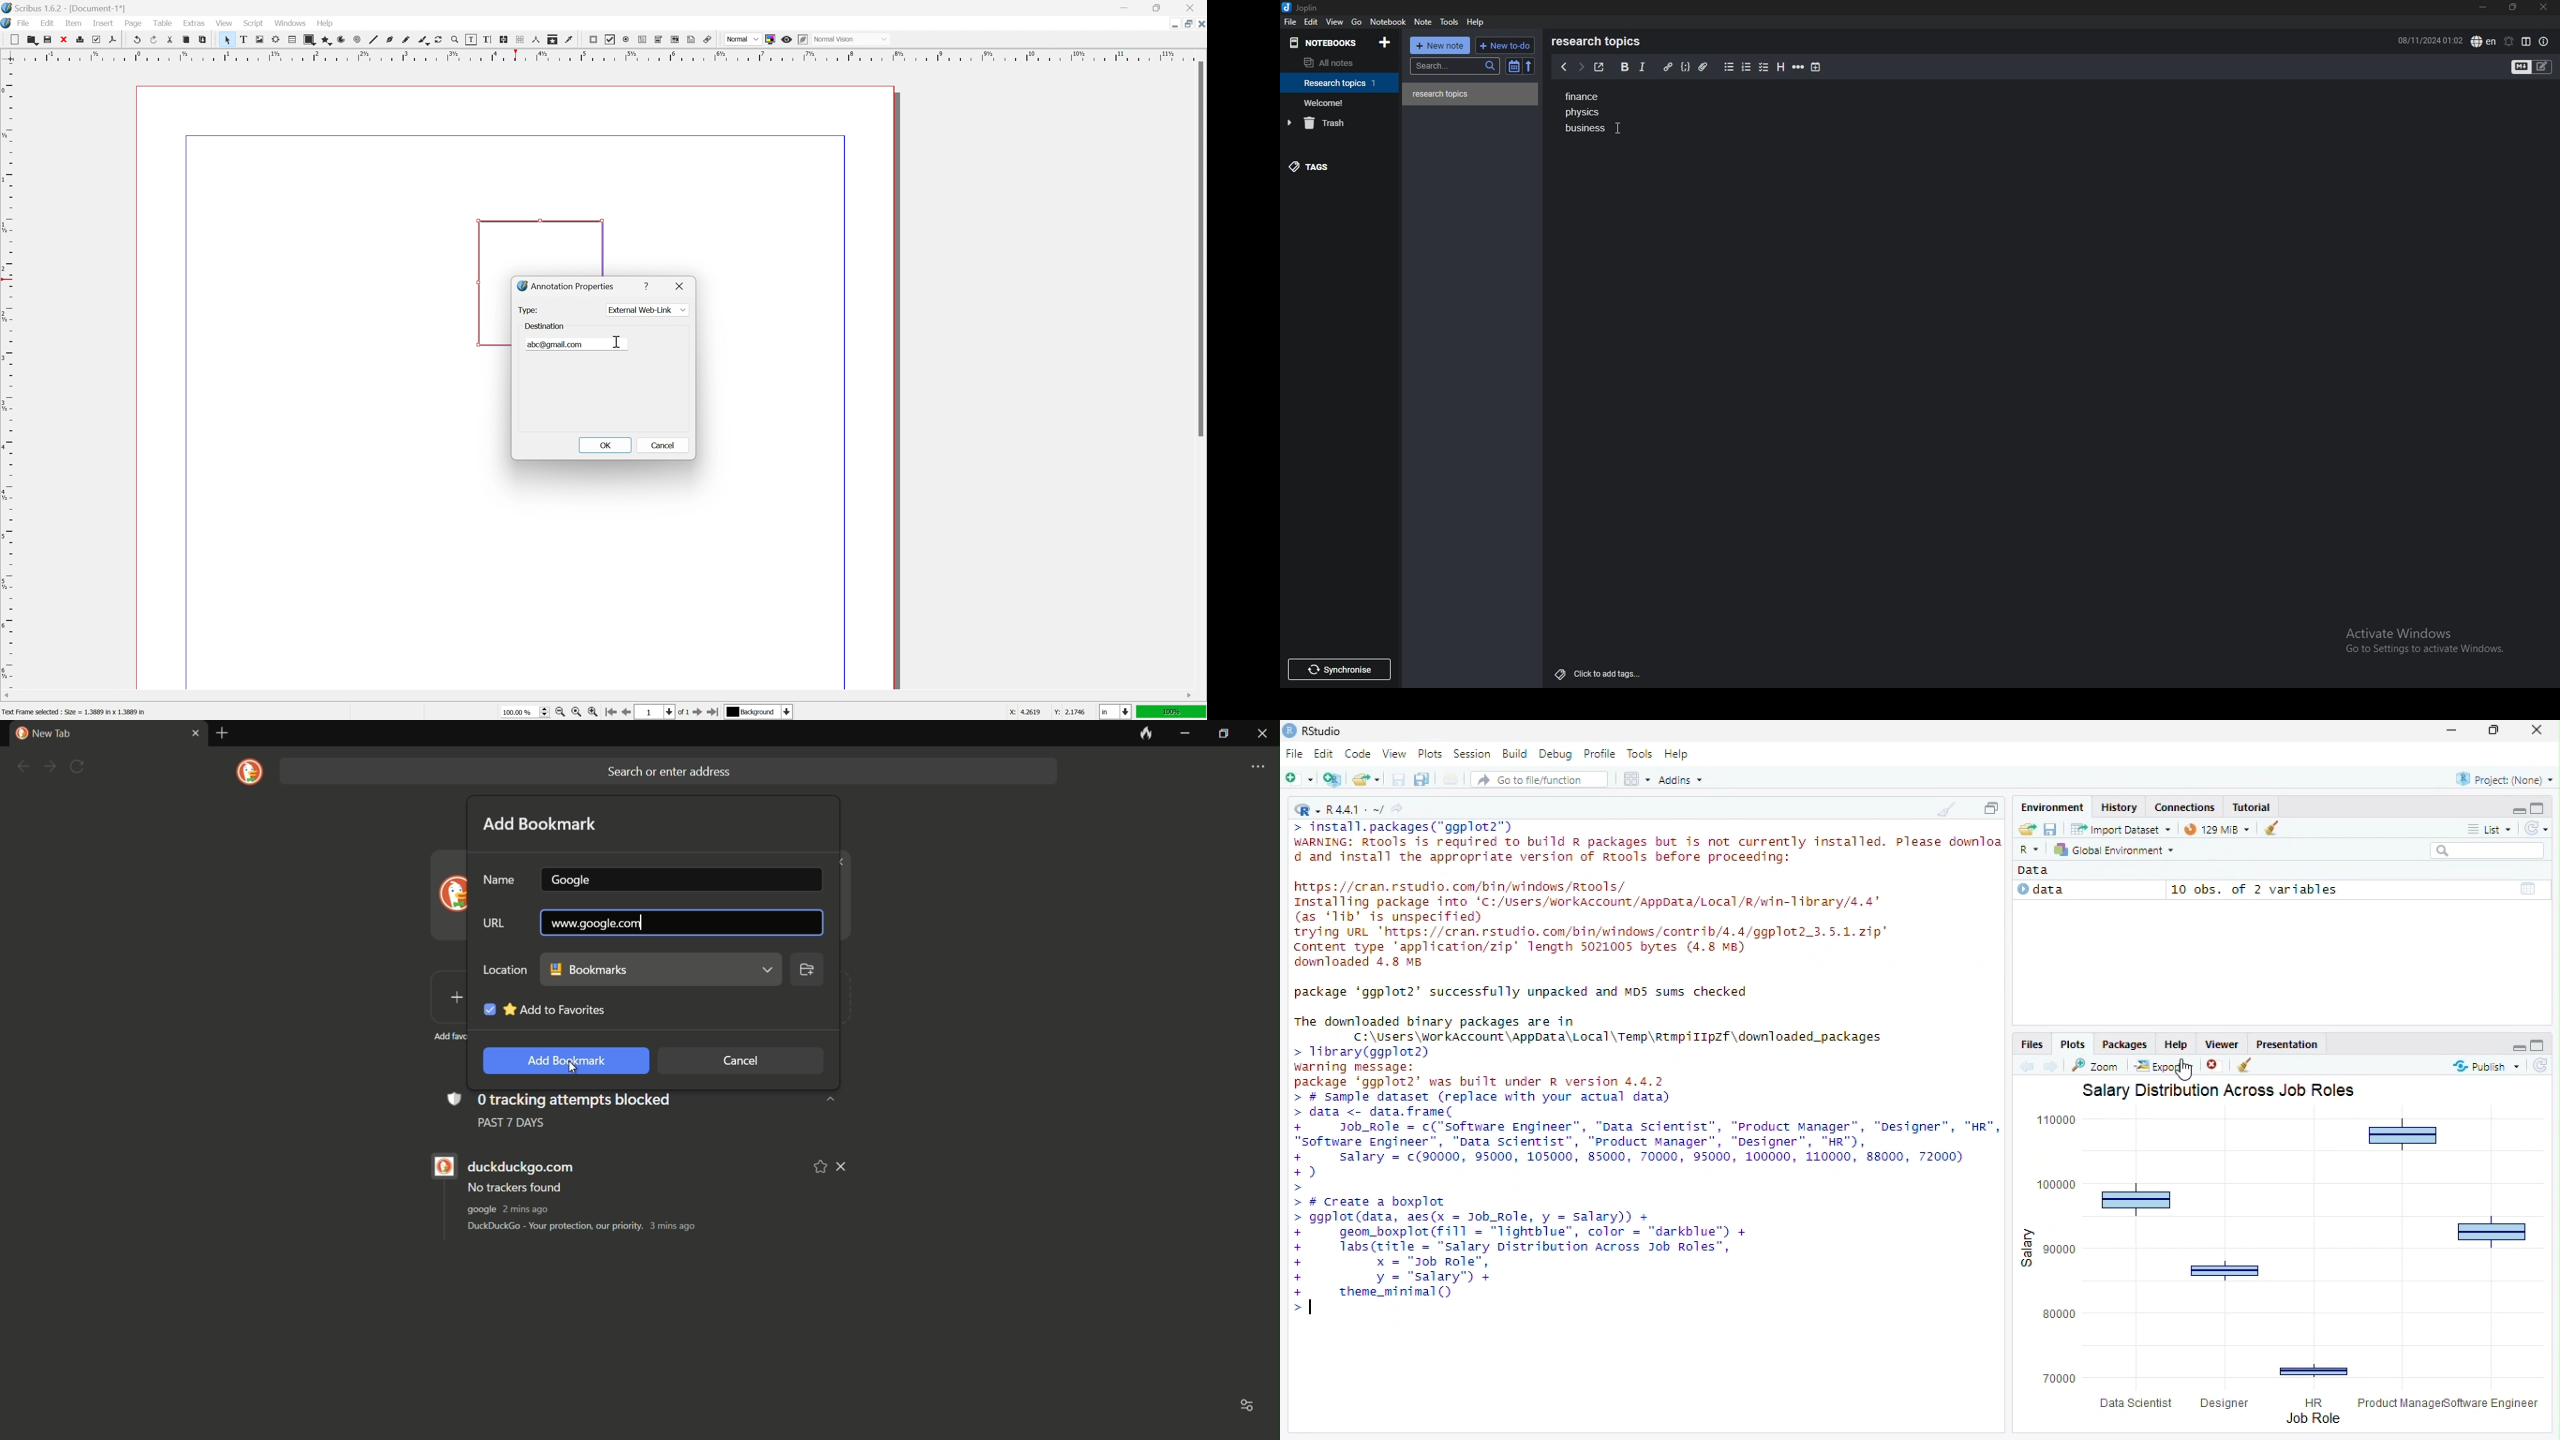  Describe the element at coordinates (2221, 1043) in the screenshot. I see `Viewer` at that location.